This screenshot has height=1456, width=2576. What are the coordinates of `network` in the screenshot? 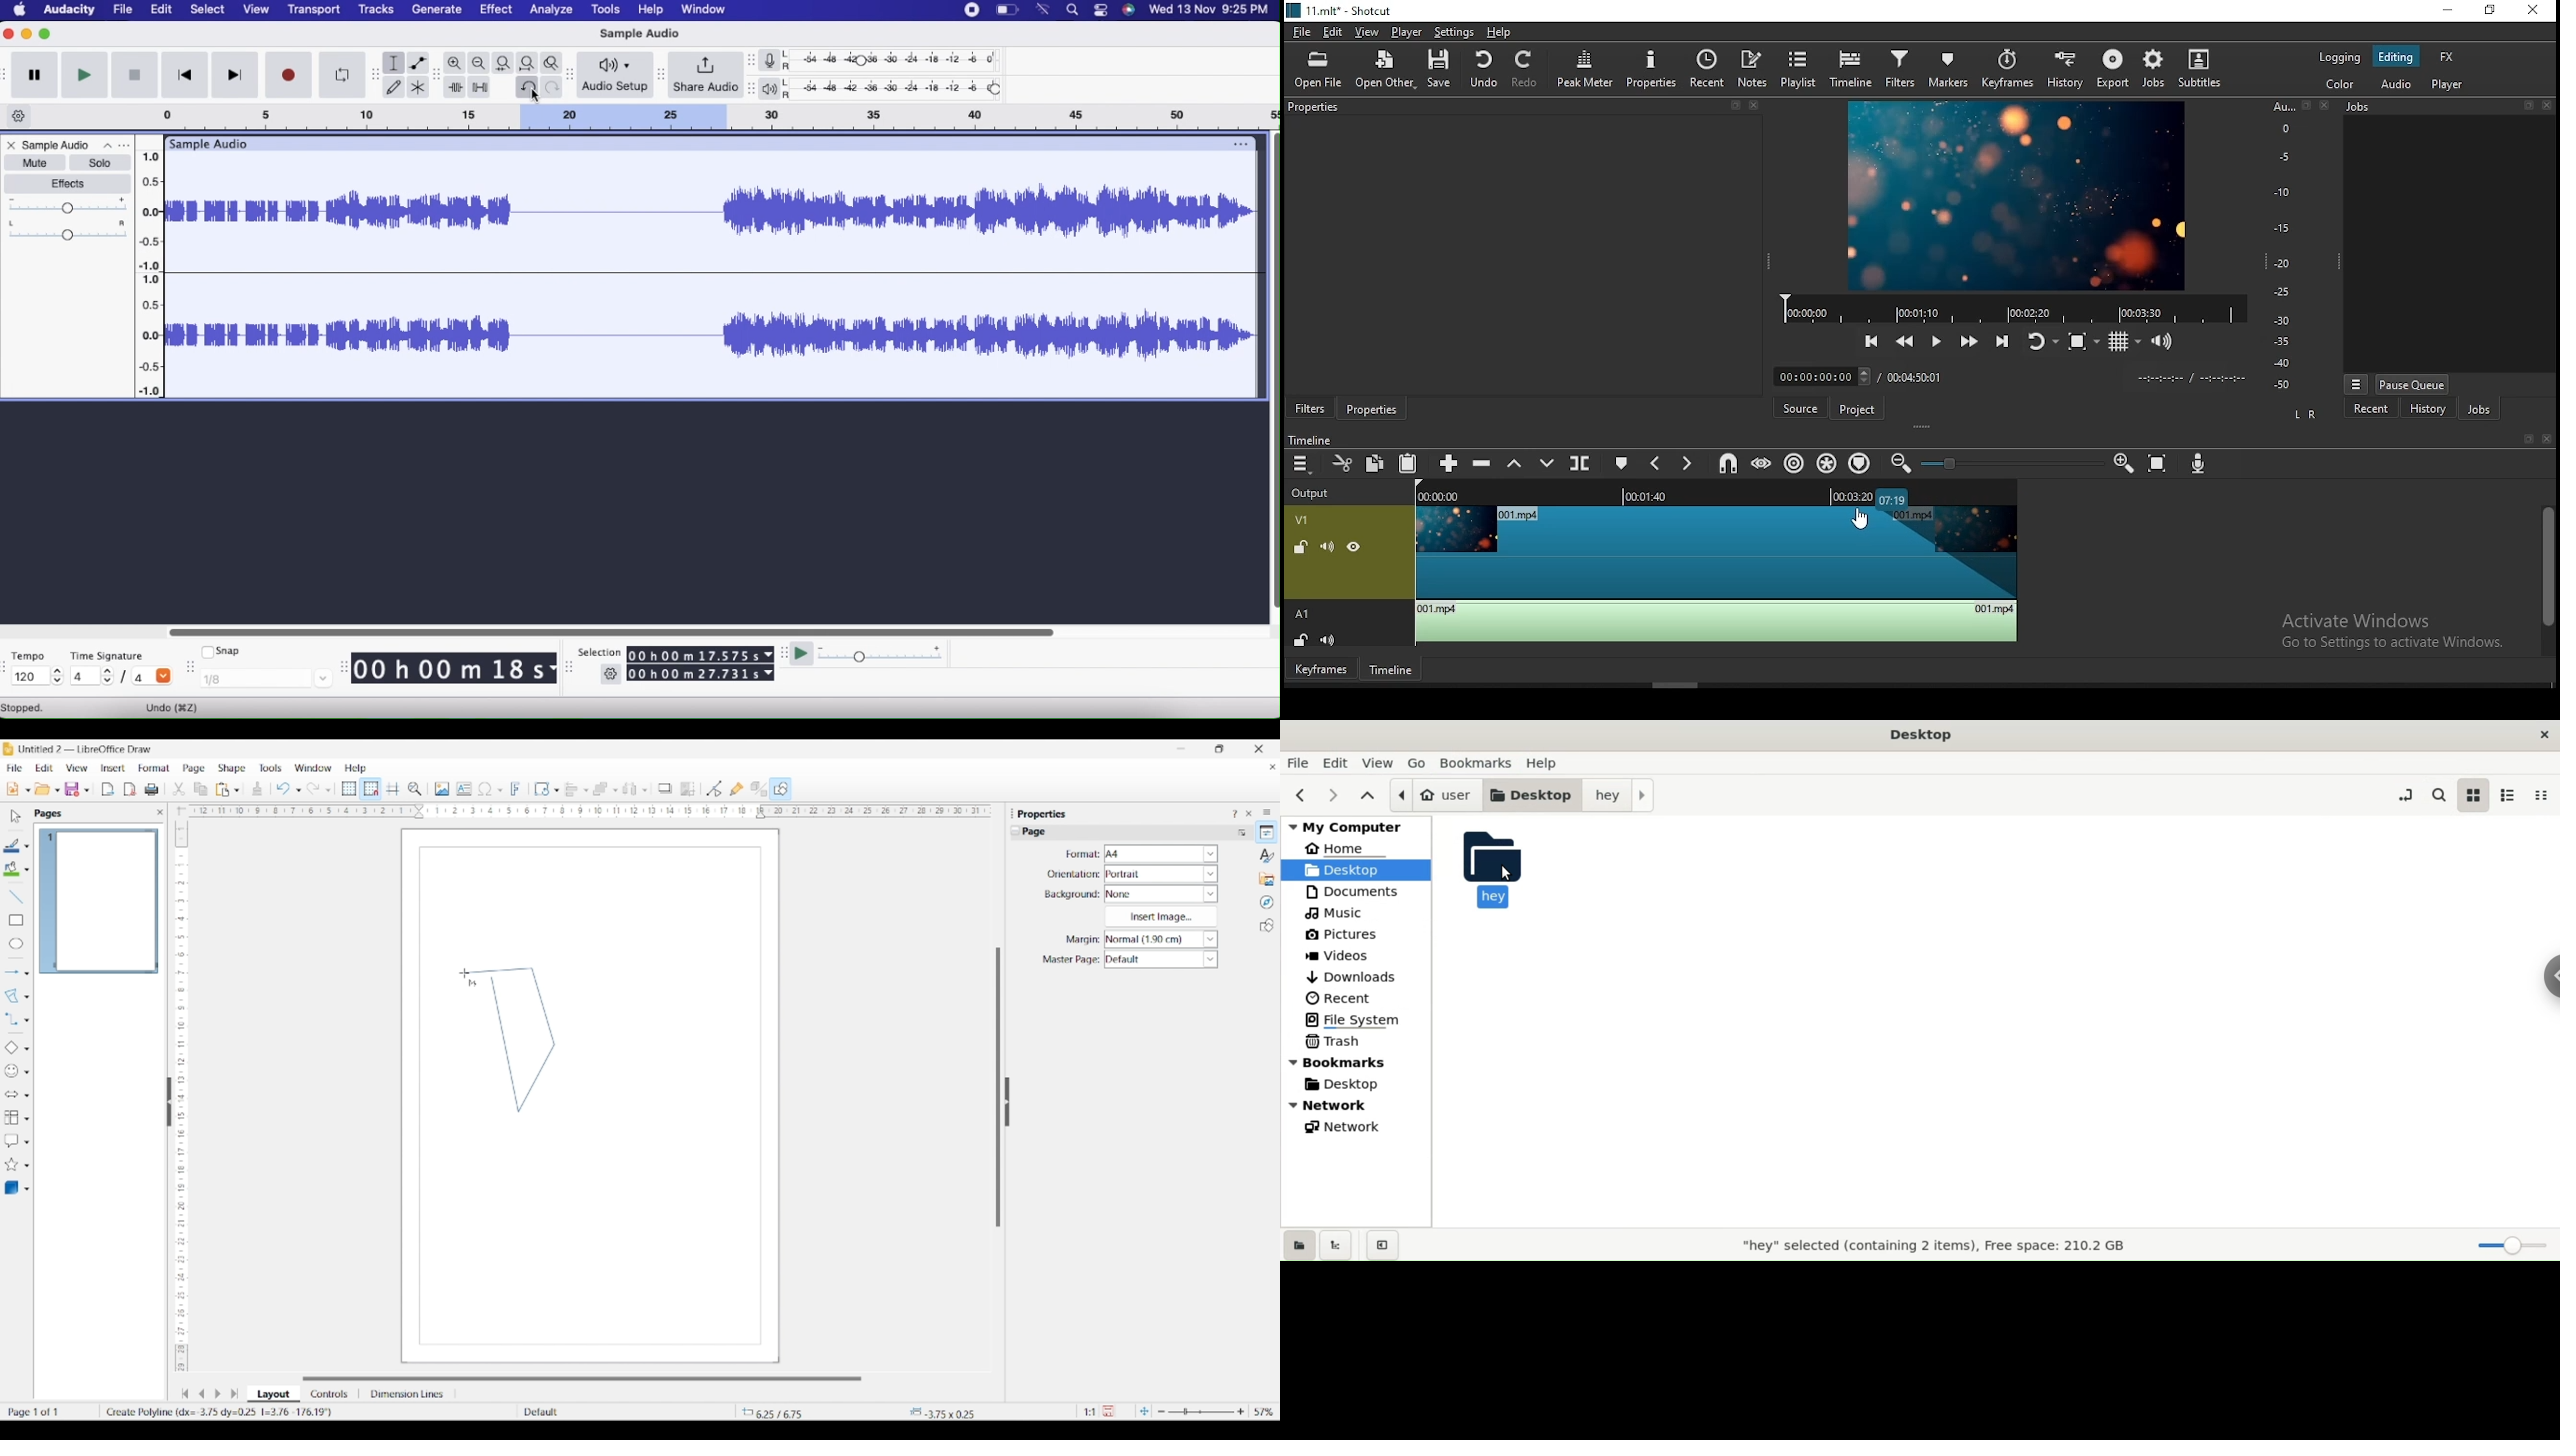 It's located at (1353, 1105).